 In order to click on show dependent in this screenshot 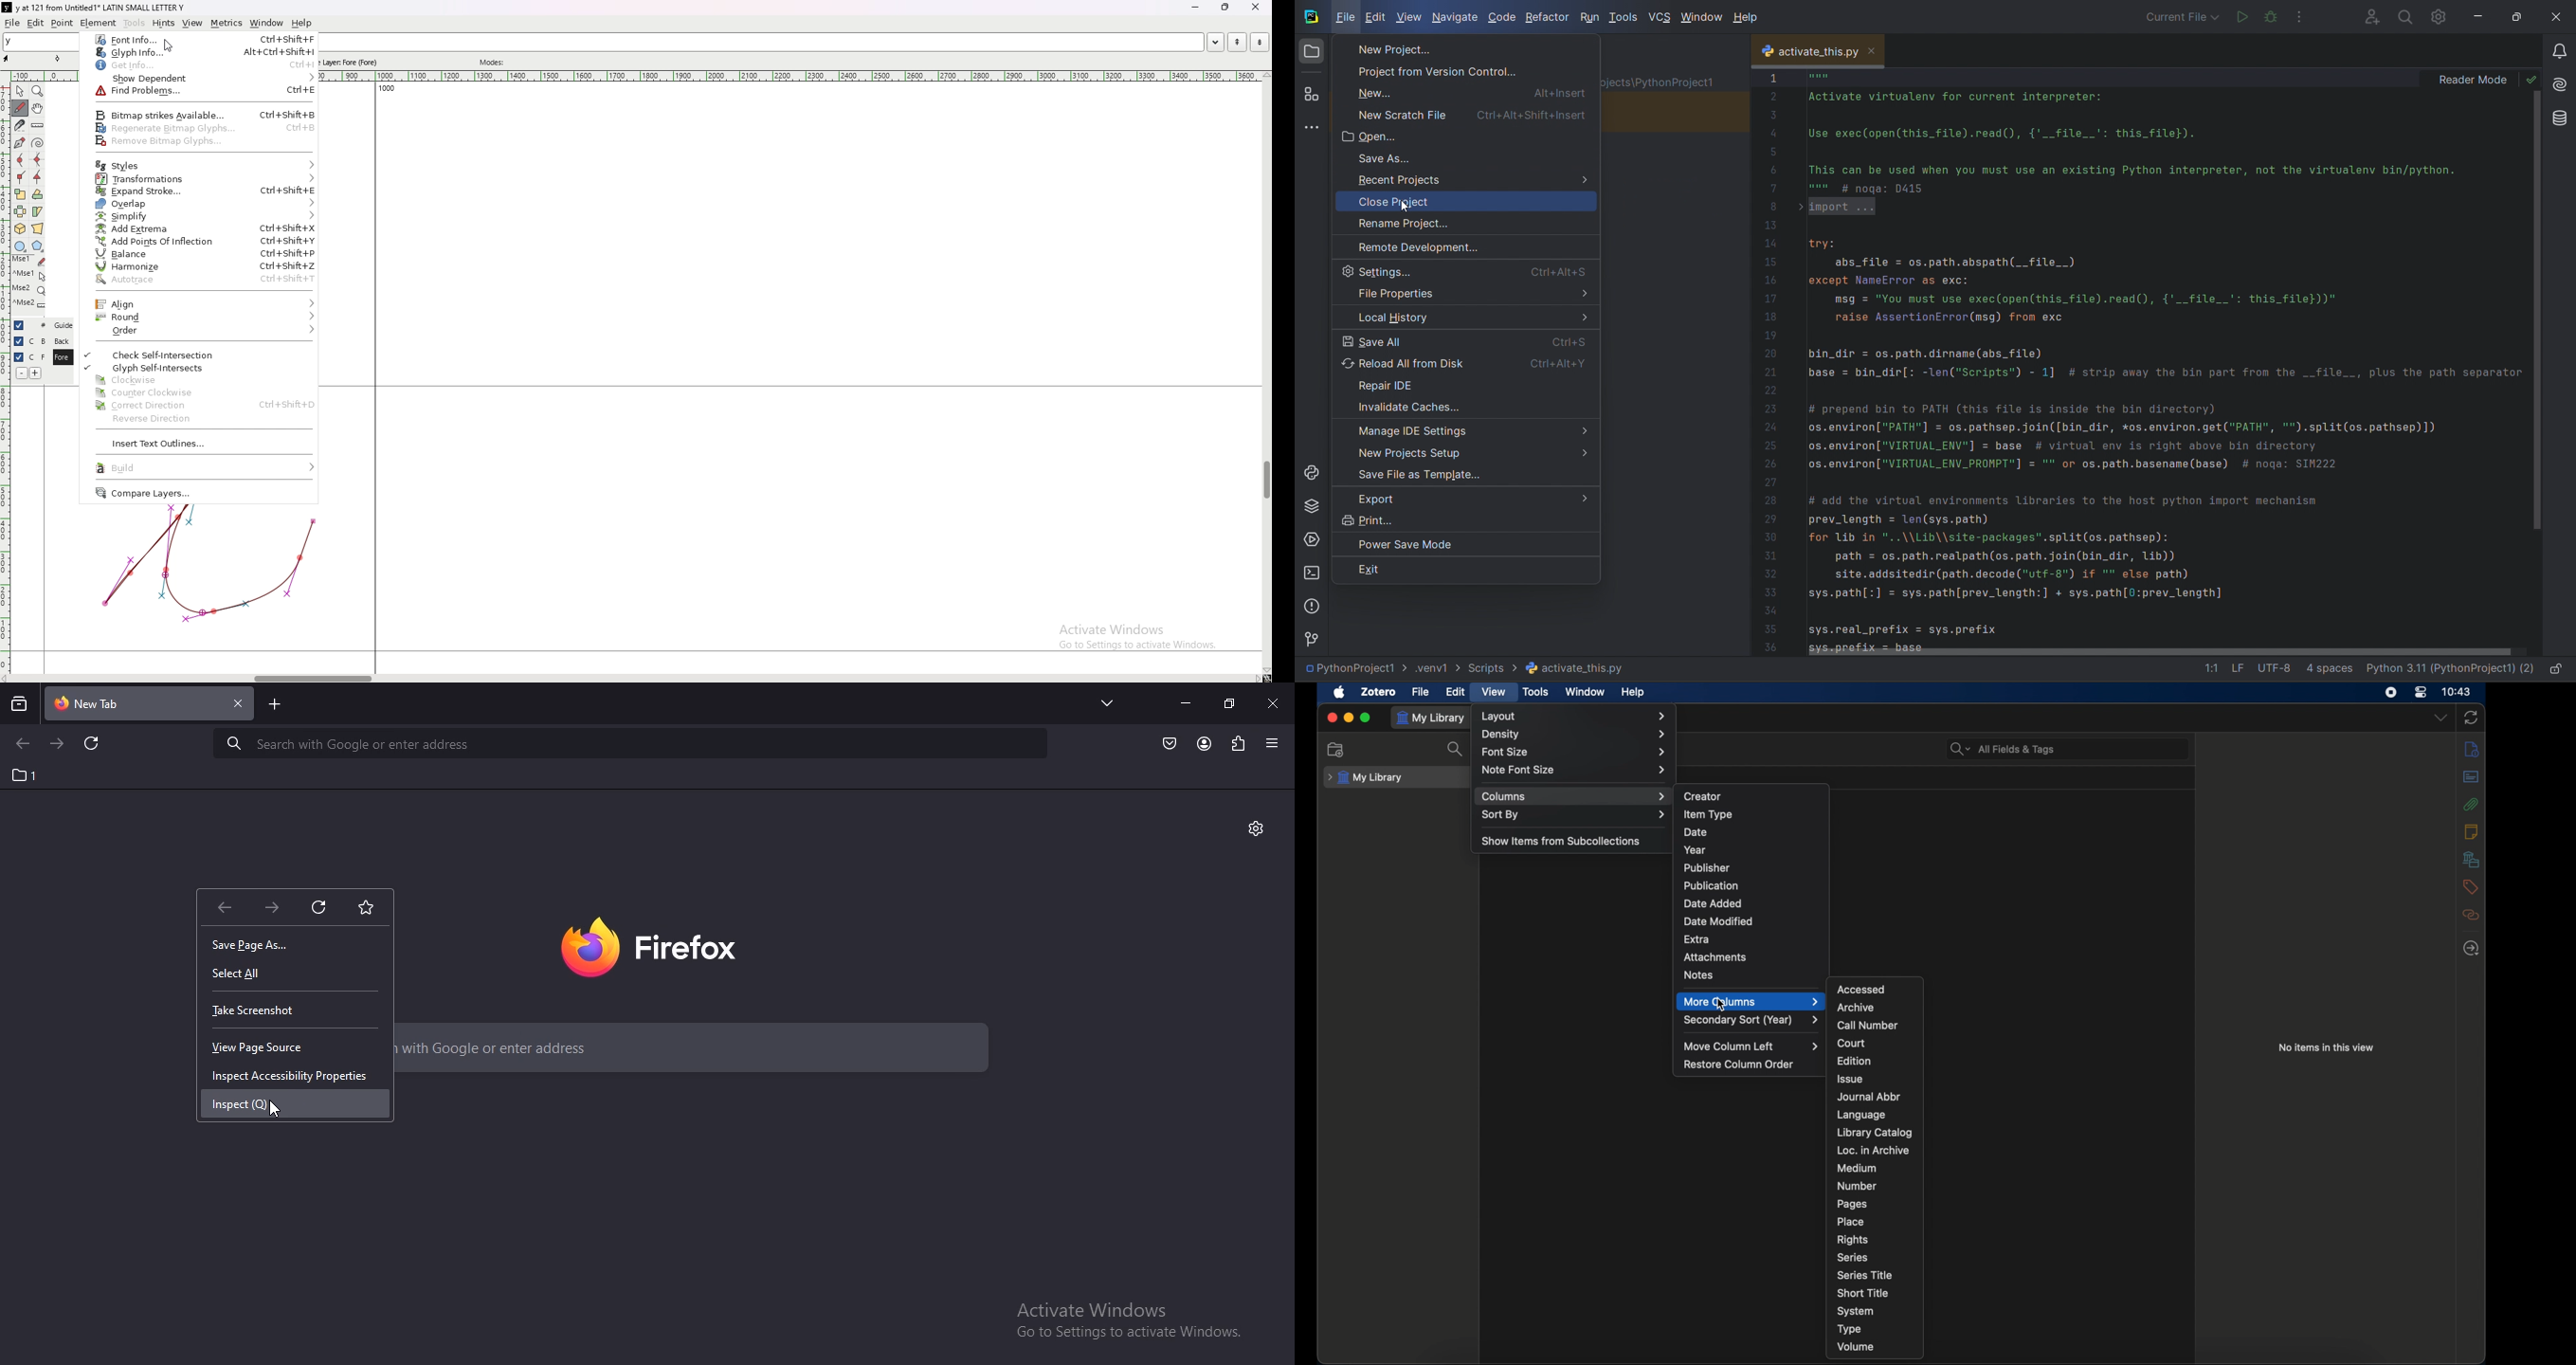, I will do `click(199, 78)`.